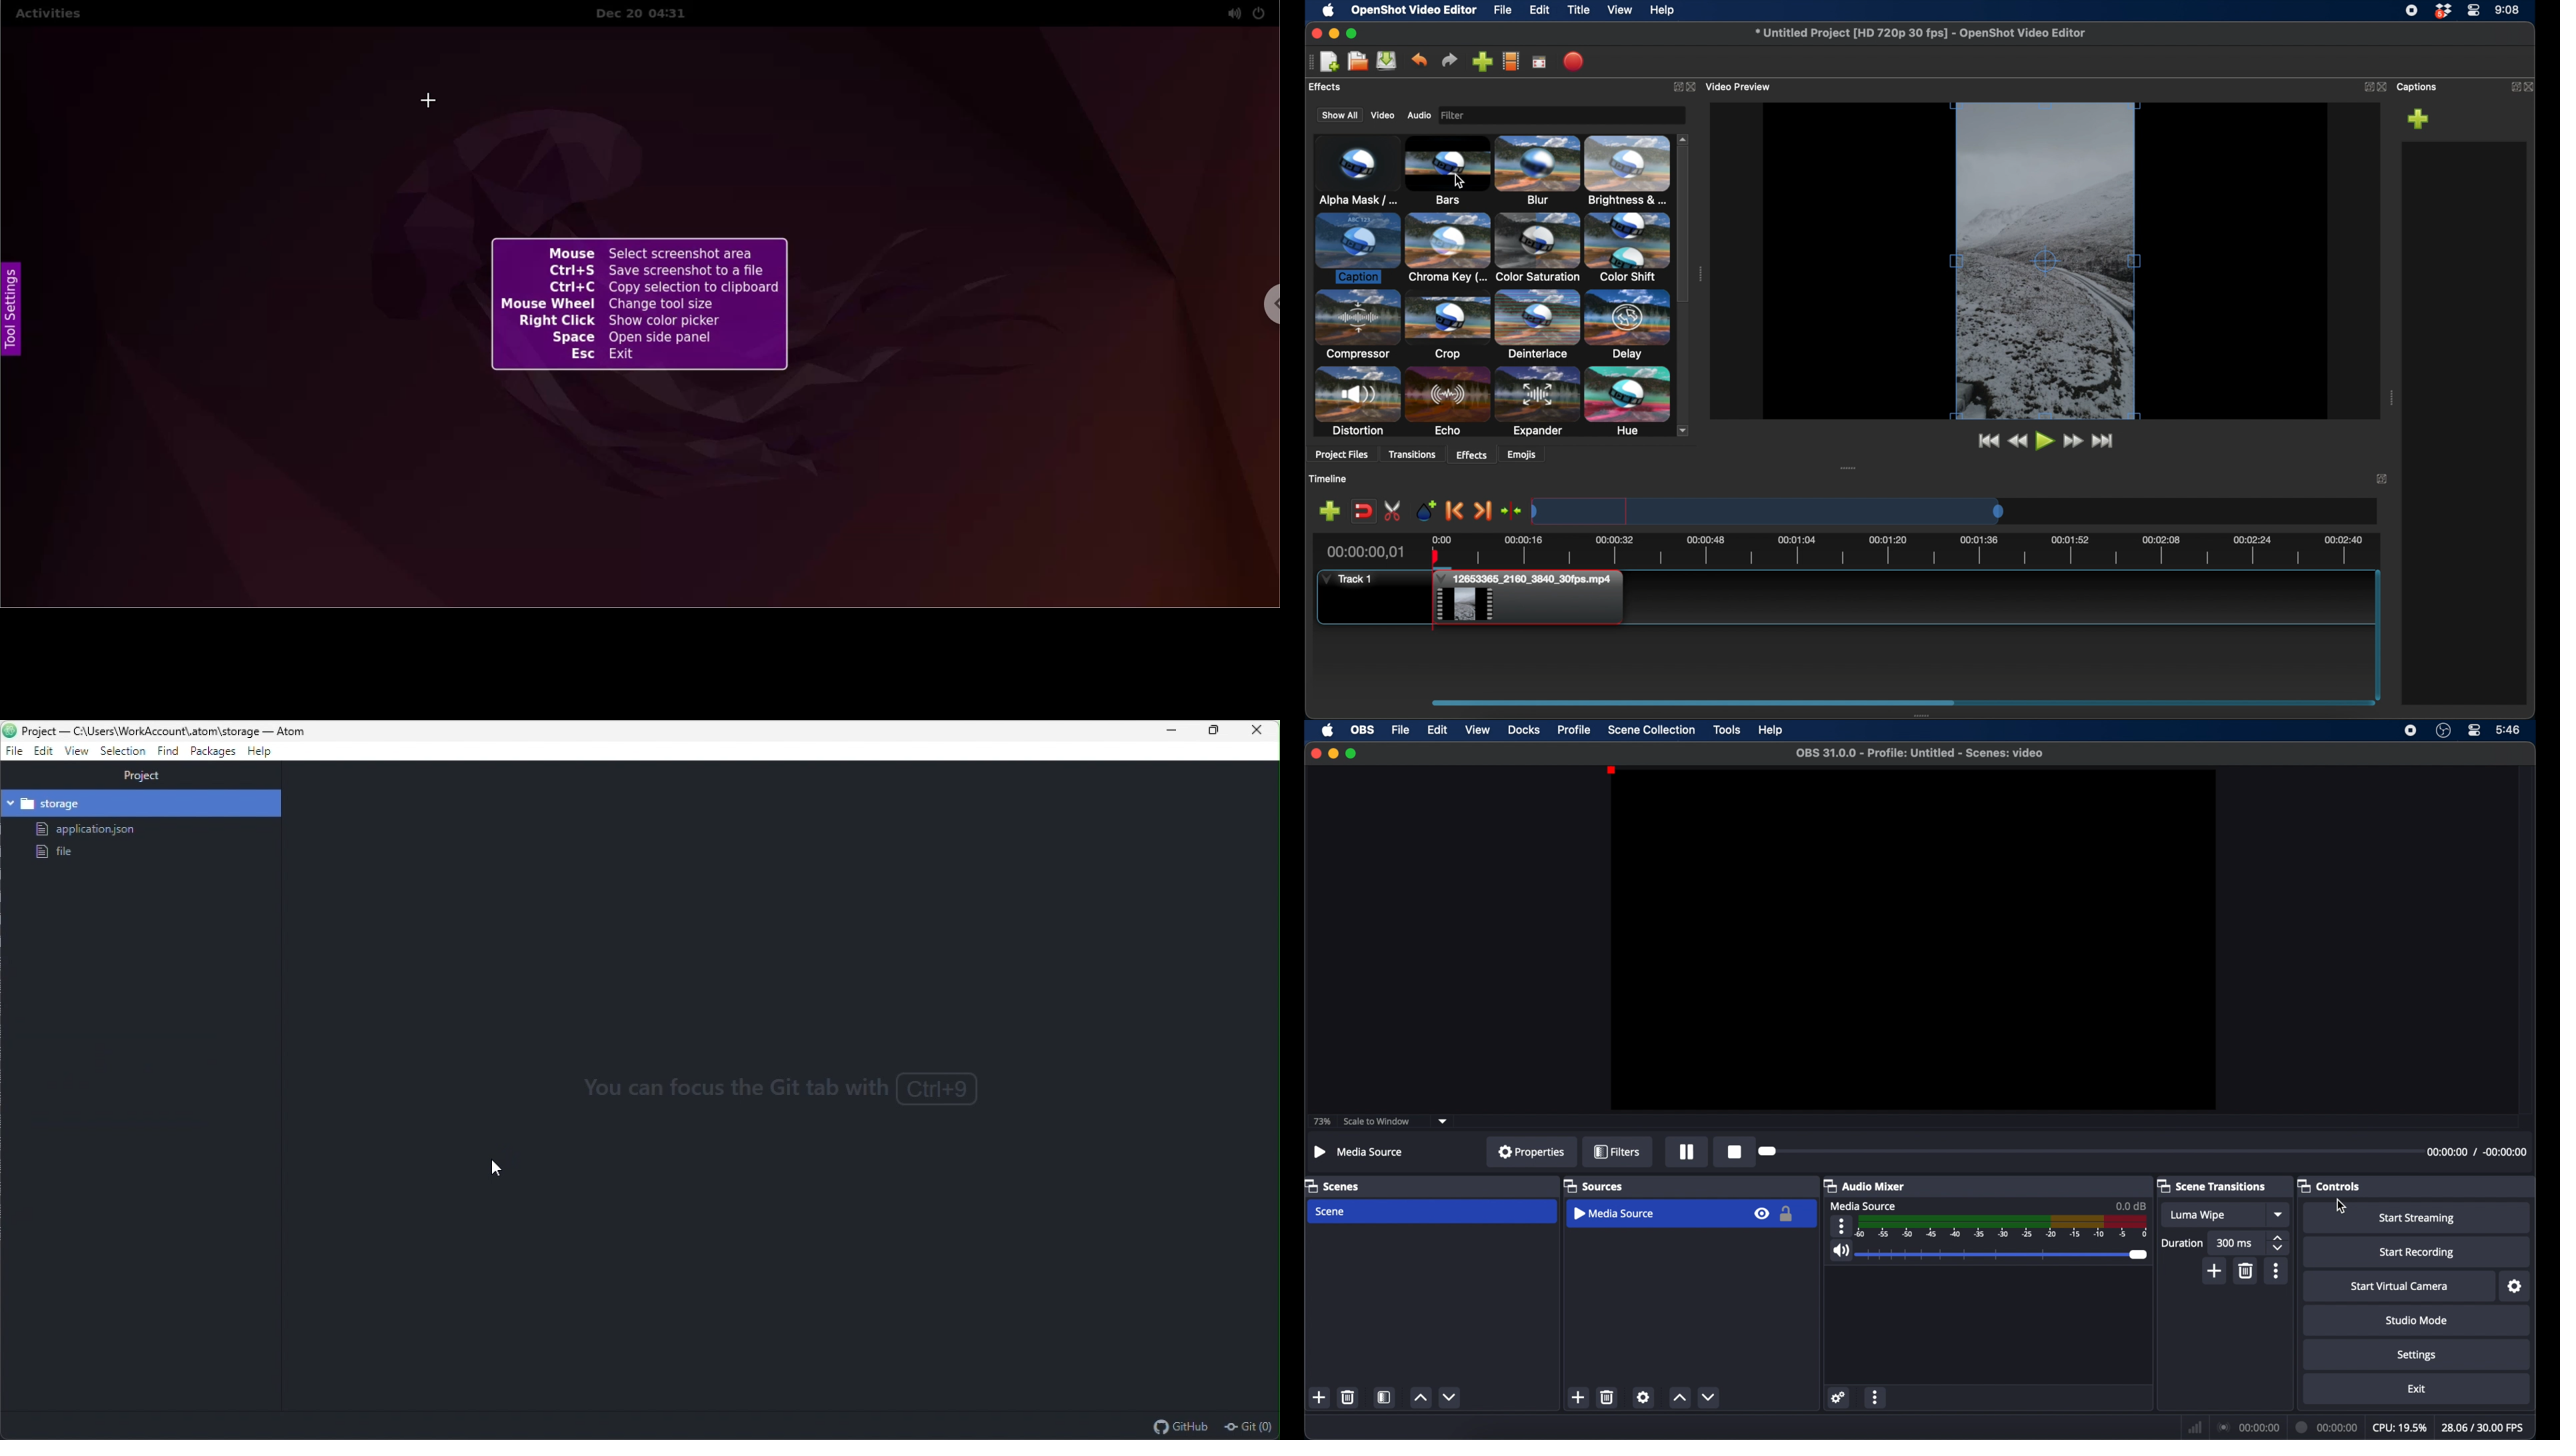 This screenshot has width=2576, height=1456. Describe the element at coordinates (1335, 33) in the screenshot. I see `minimize` at that location.